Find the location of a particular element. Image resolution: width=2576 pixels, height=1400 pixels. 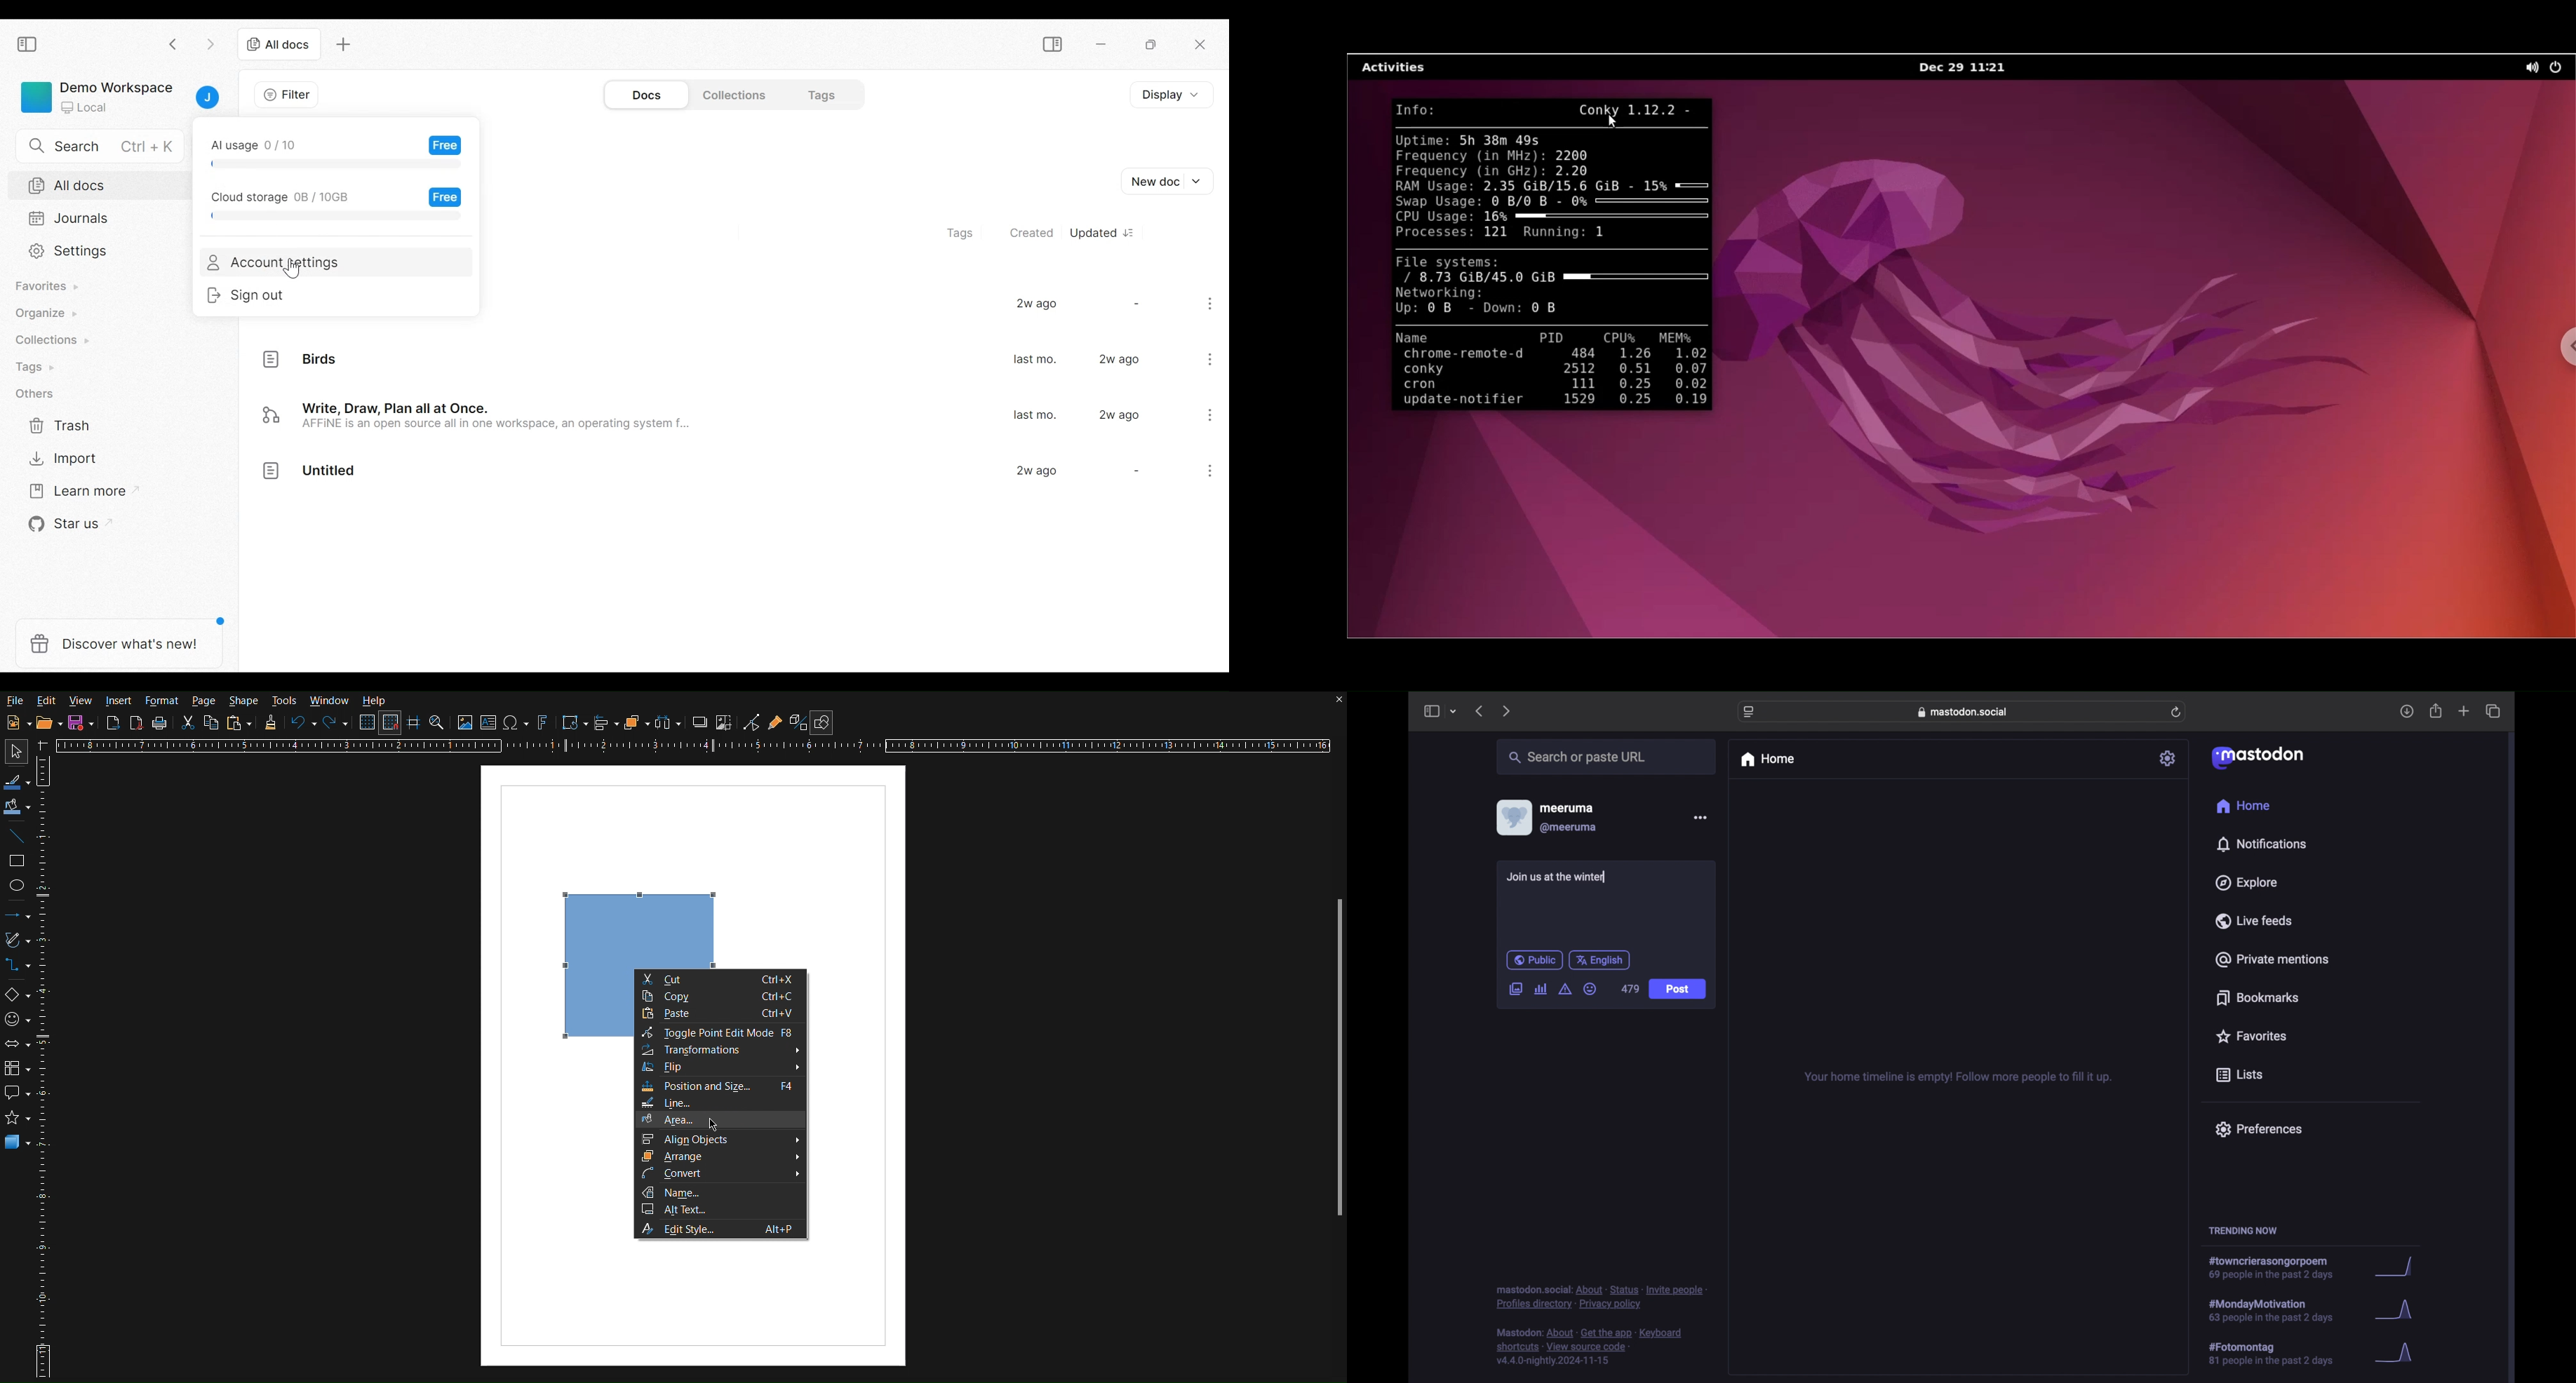

share is located at coordinates (2437, 711).